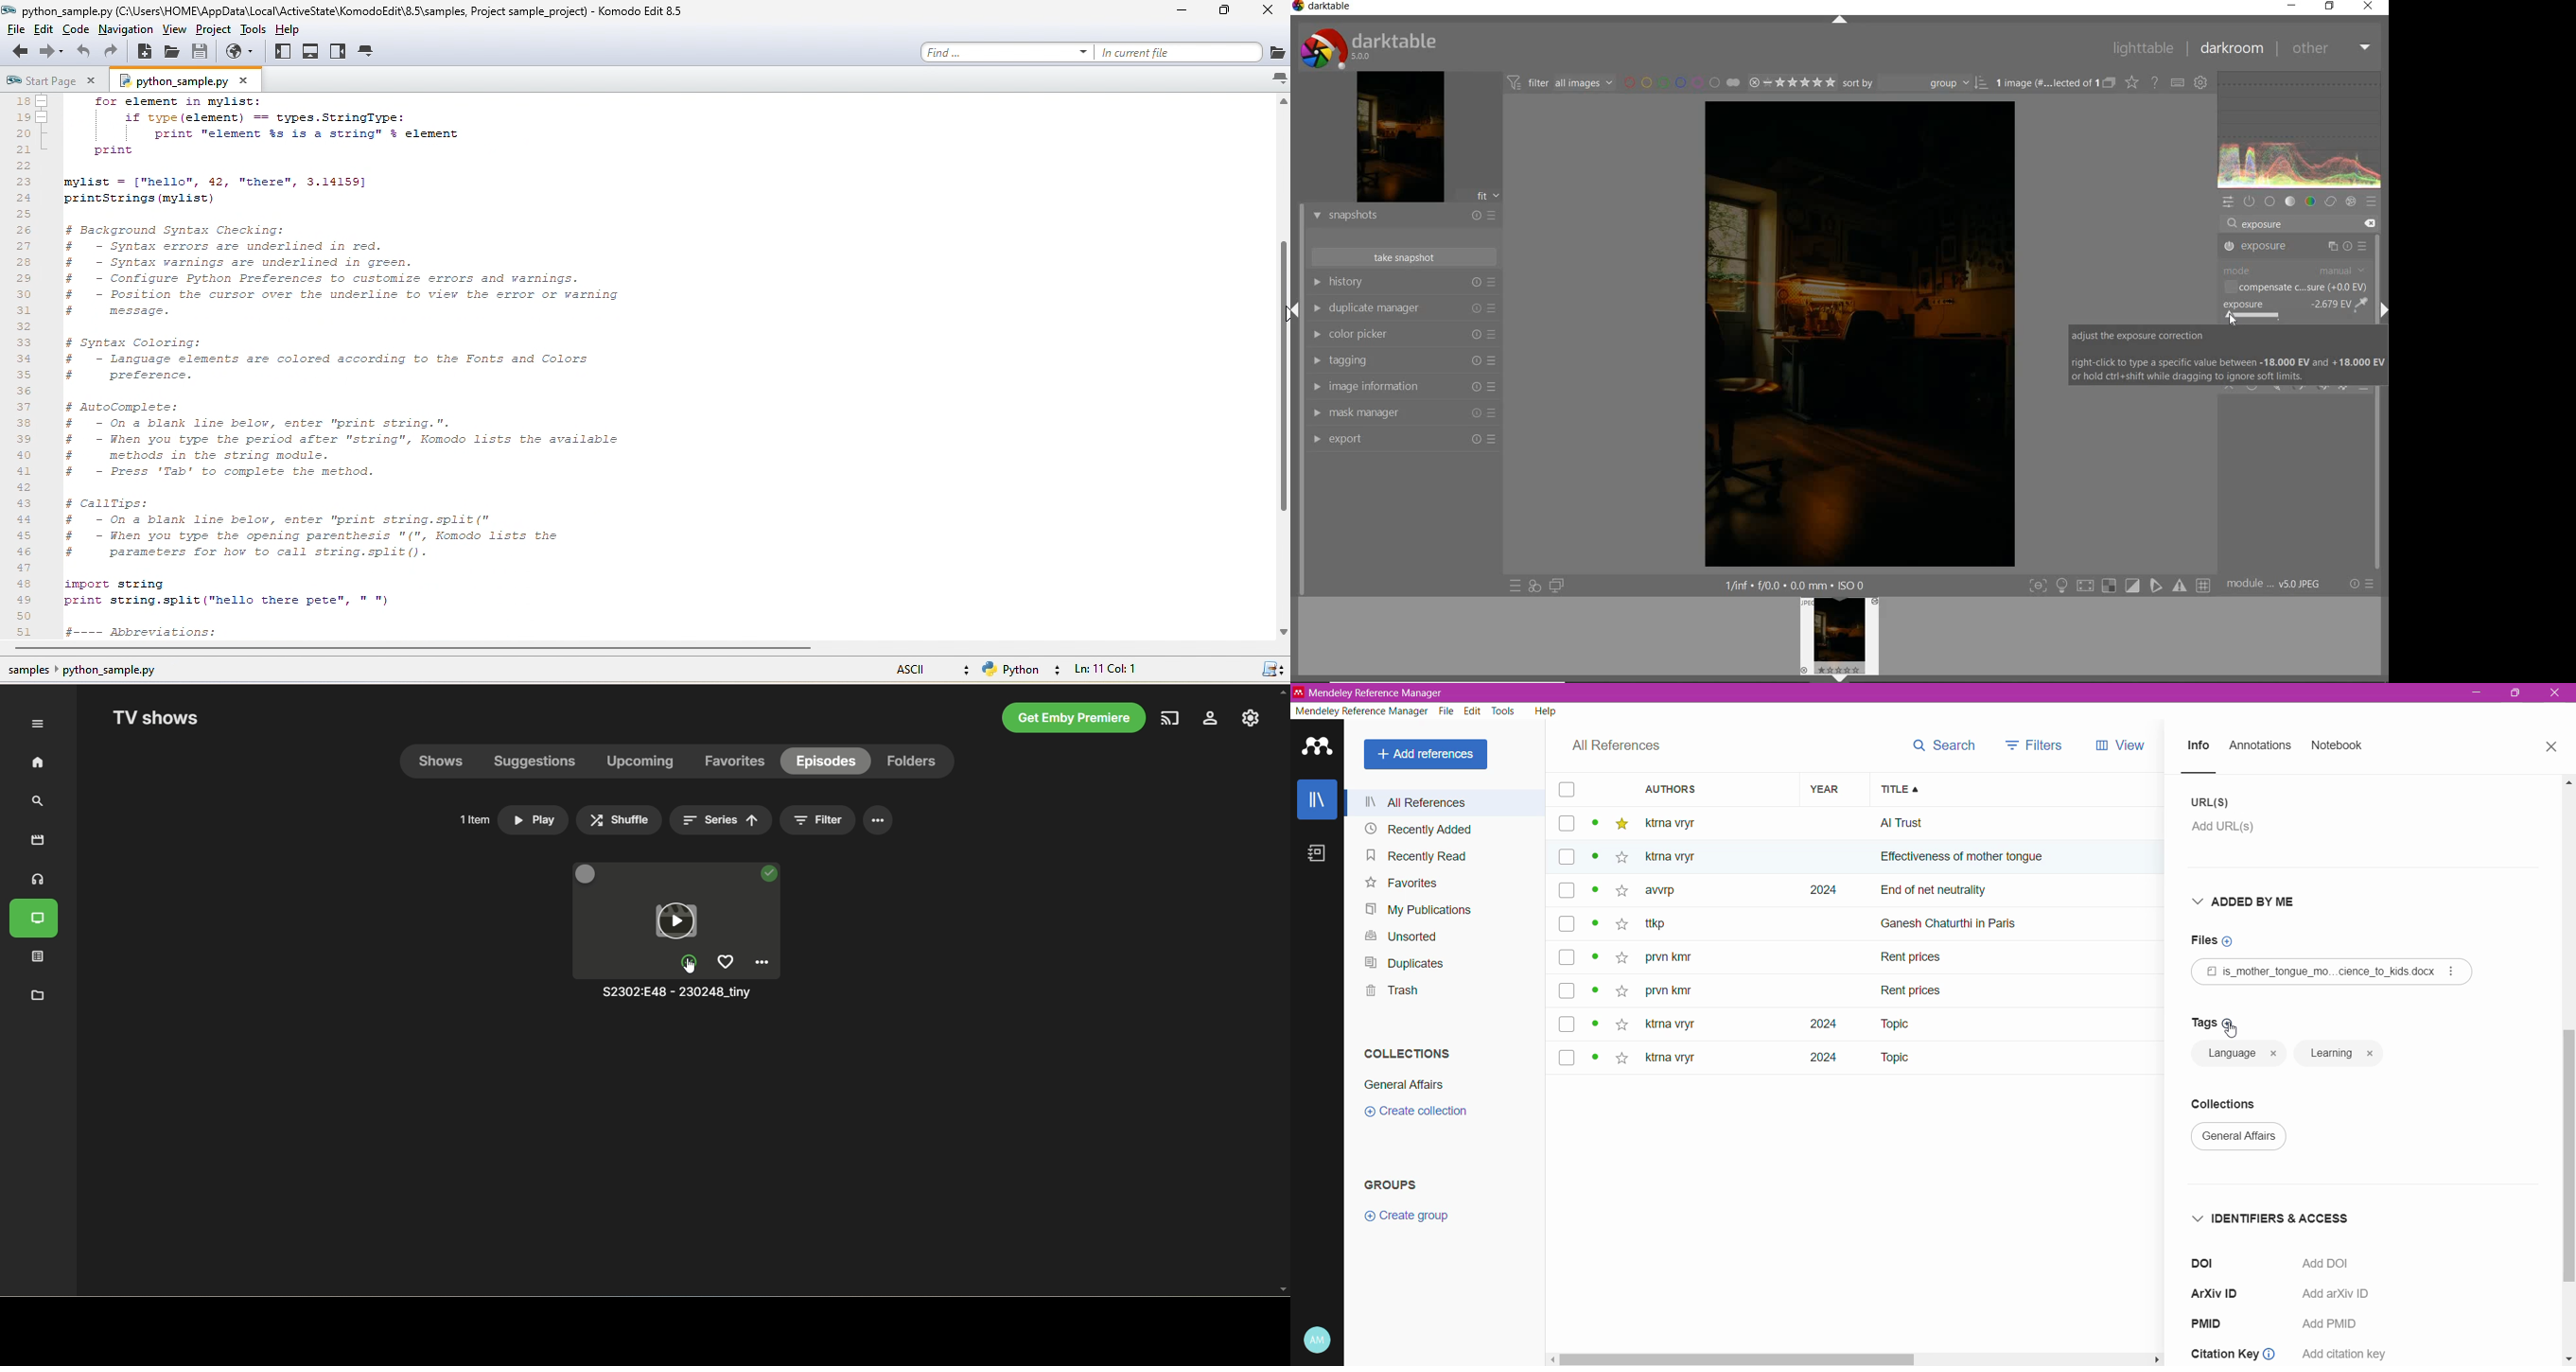 This screenshot has height=1372, width=2576. I want to click on music, so click(40, 881).